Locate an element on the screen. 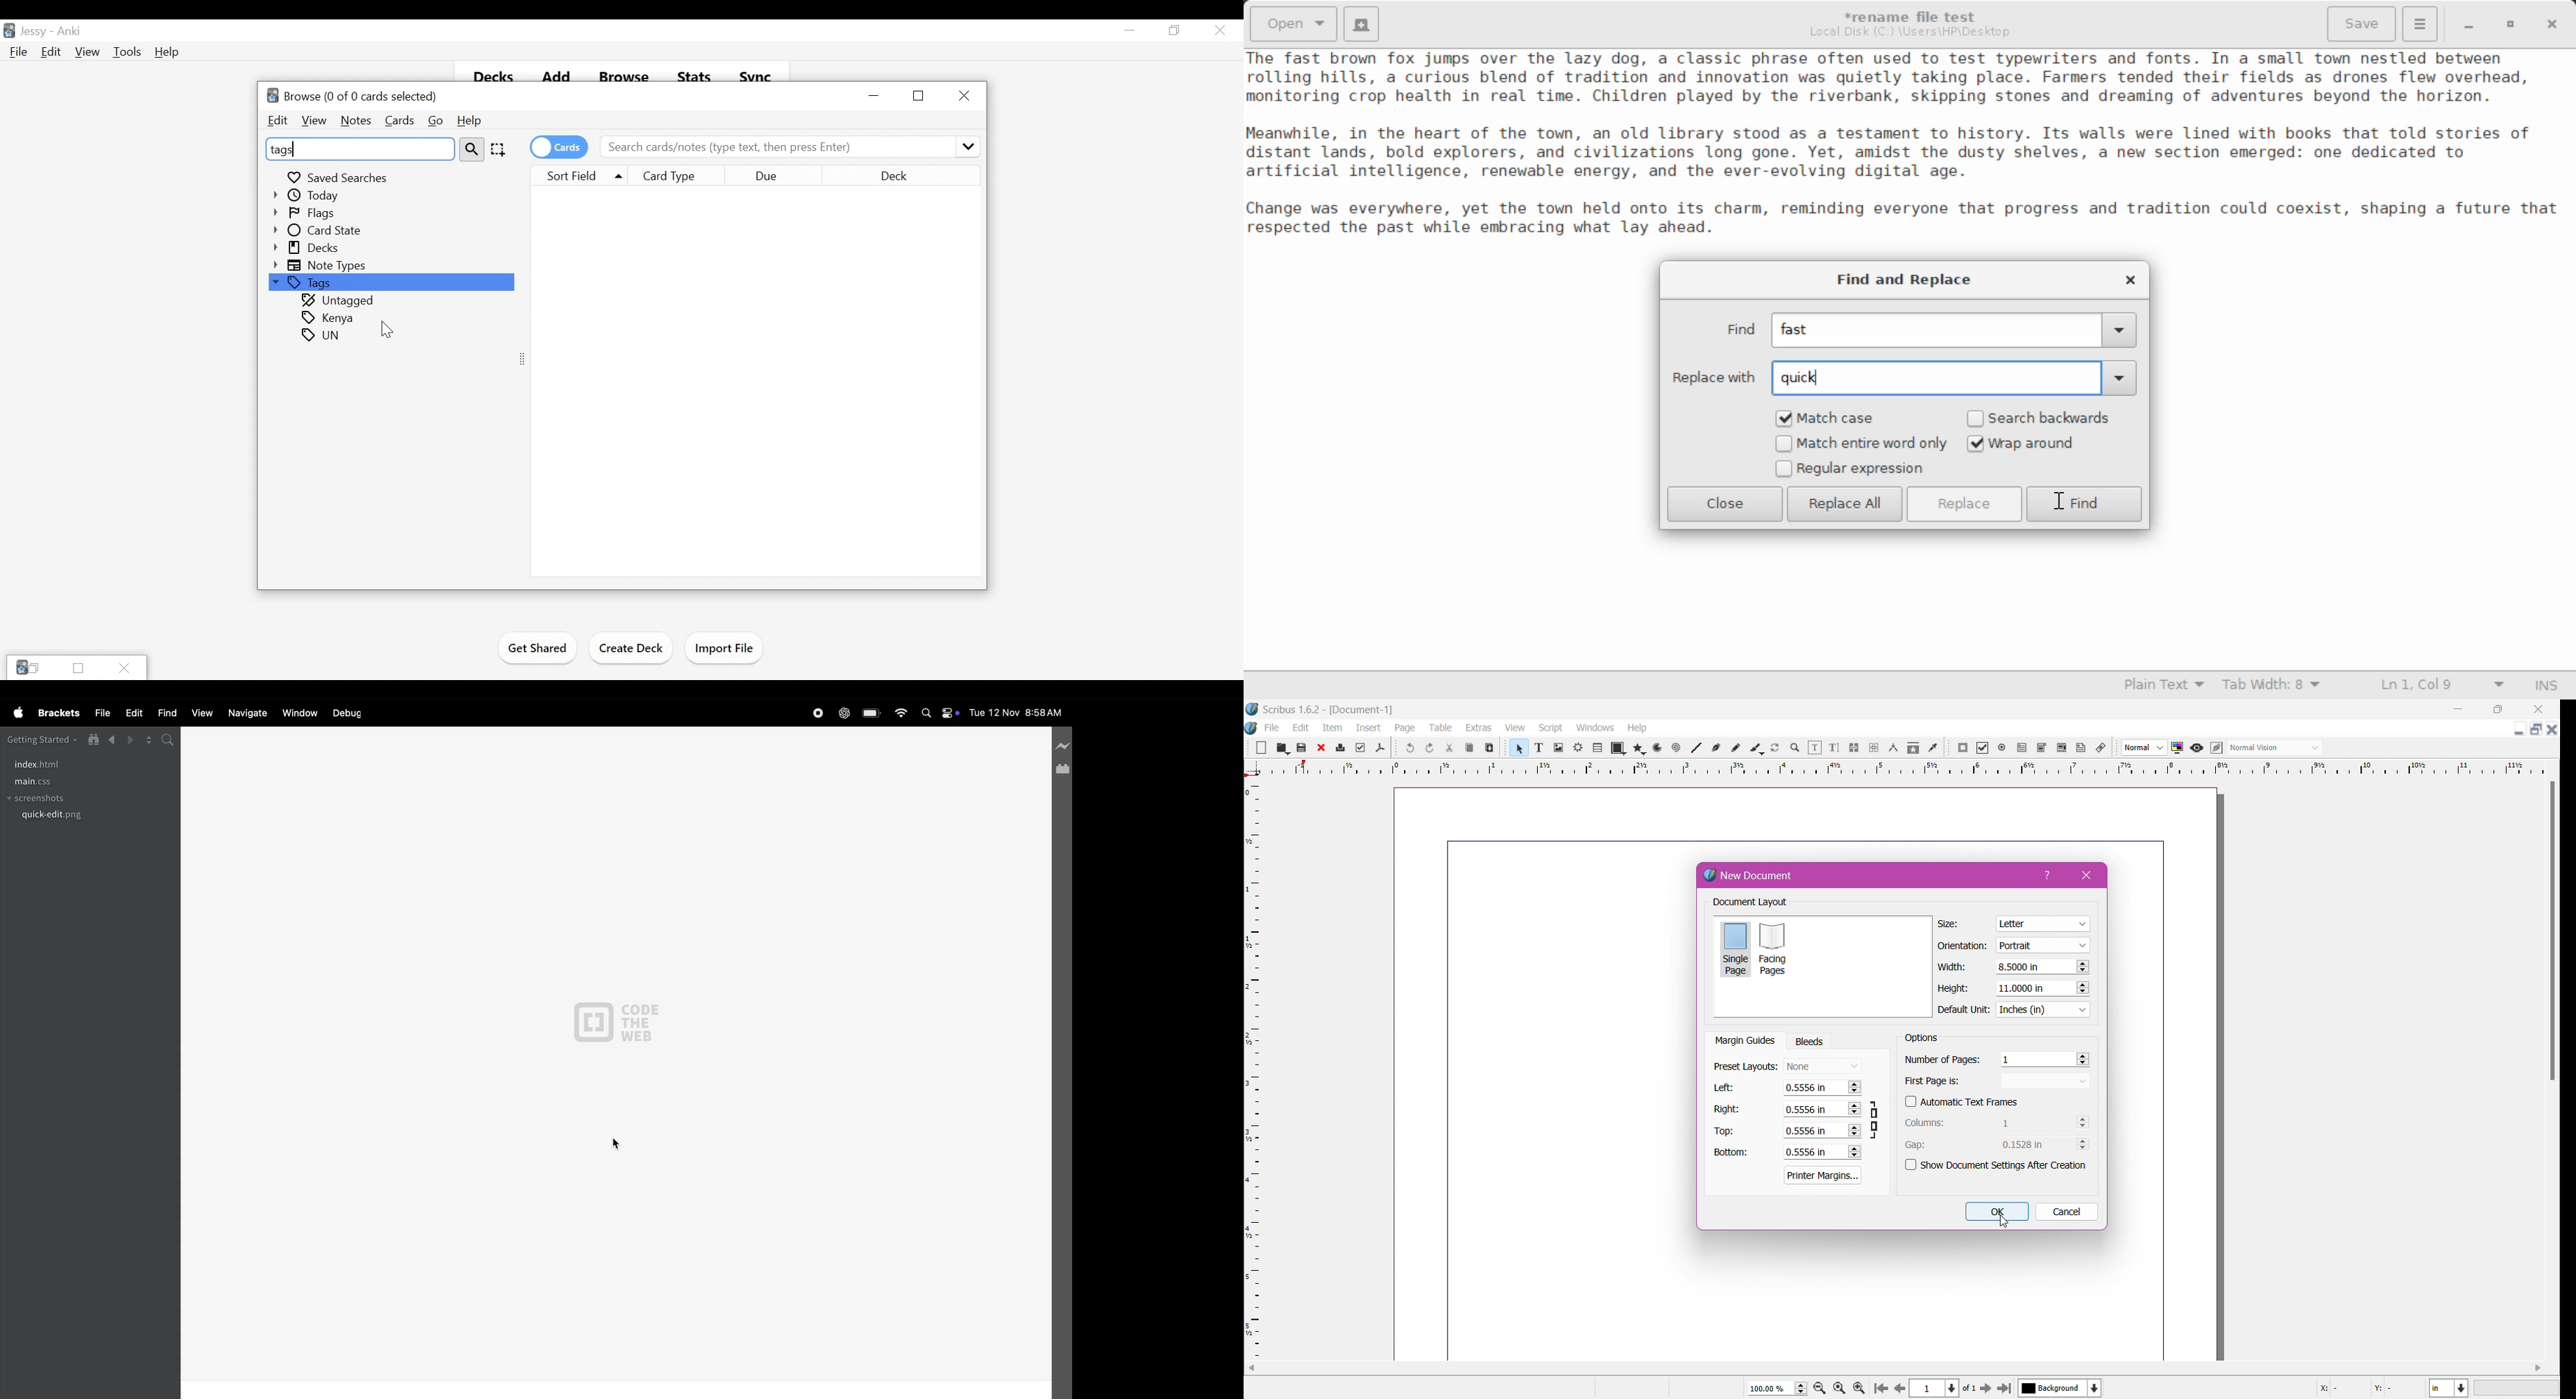 The height and width of the screenshot is (1400, 2576). show in file tree is located at coordinates (93, 739).